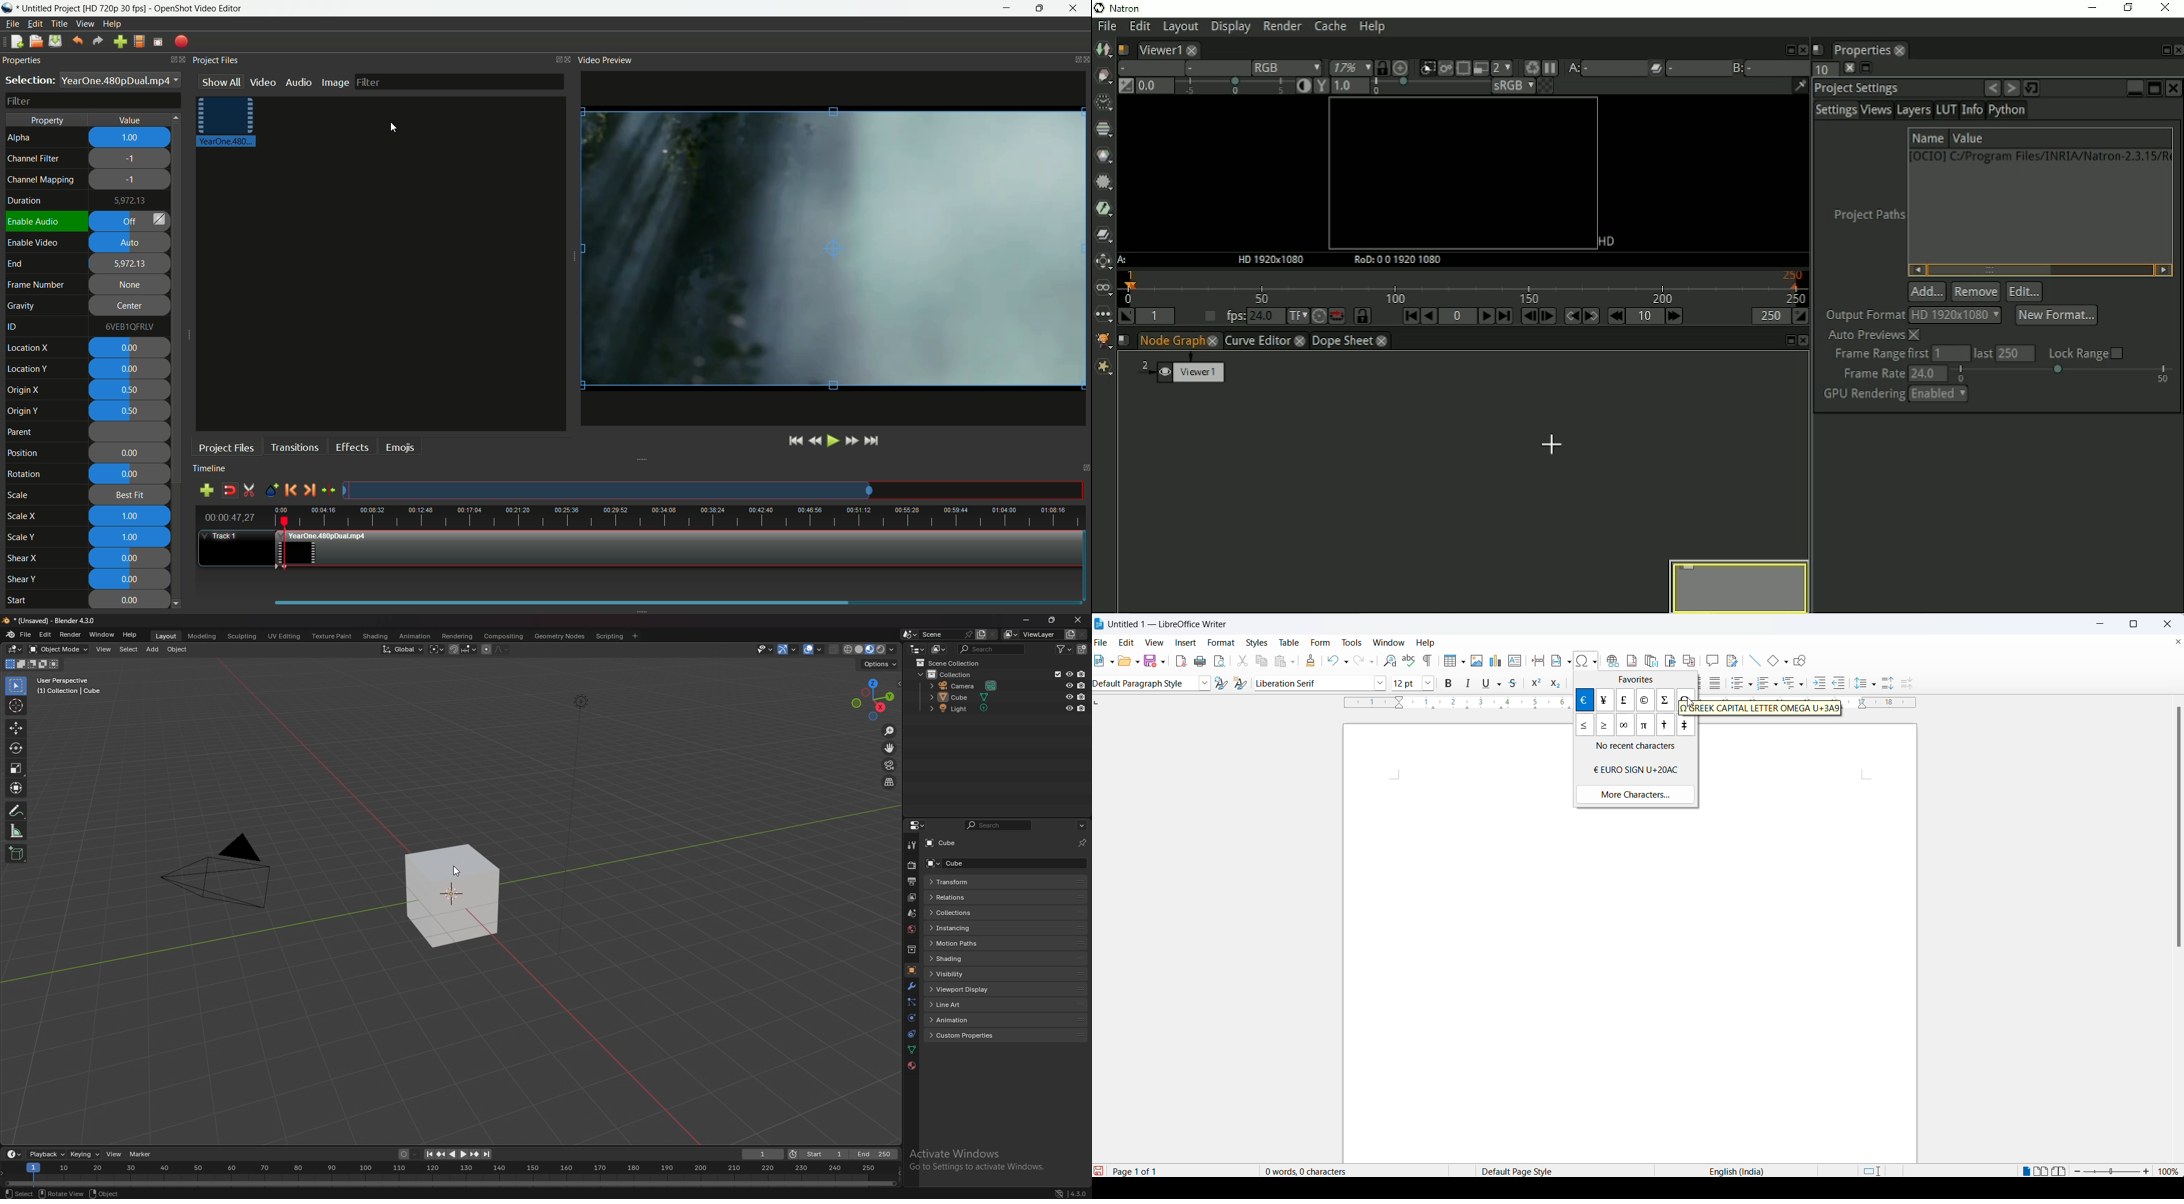 This screenshot has height=1204, width=2184. Describe the element at coordinates (2105, 624) in the screenshot. I see `minimize` at that location.